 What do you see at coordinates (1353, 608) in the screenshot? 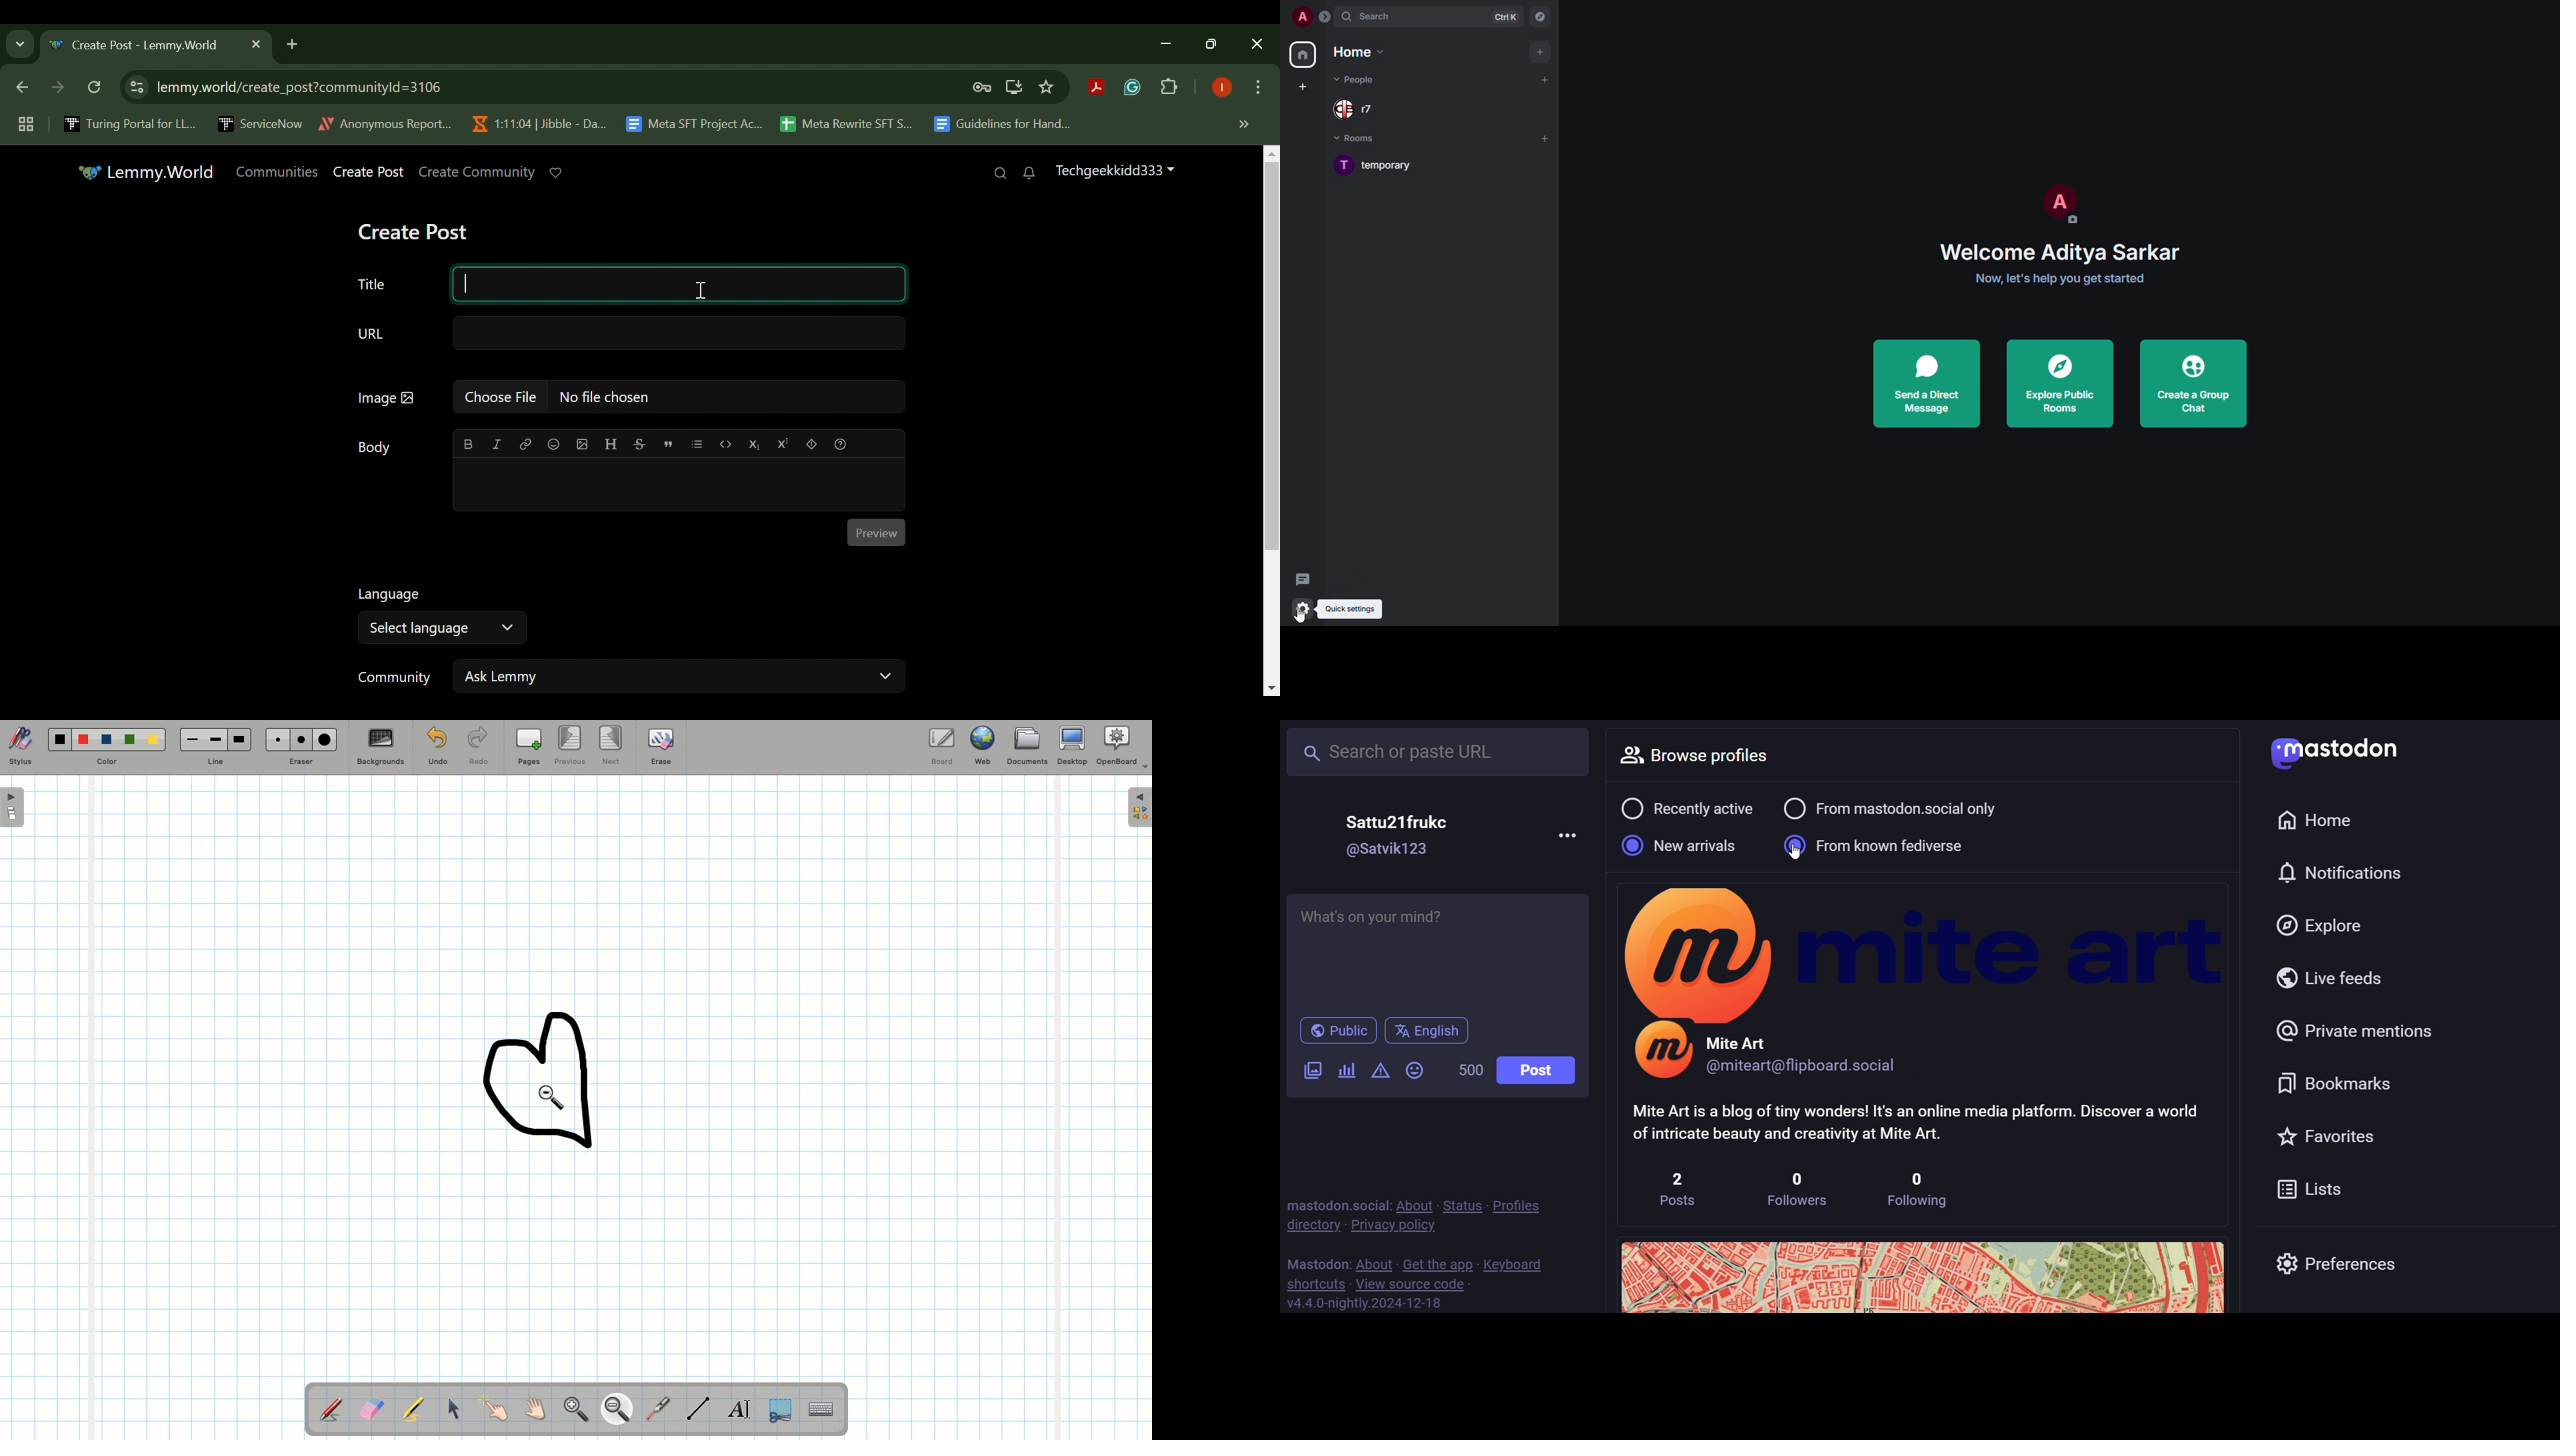
I see `quick settings` at bounding box center [1353, 608].